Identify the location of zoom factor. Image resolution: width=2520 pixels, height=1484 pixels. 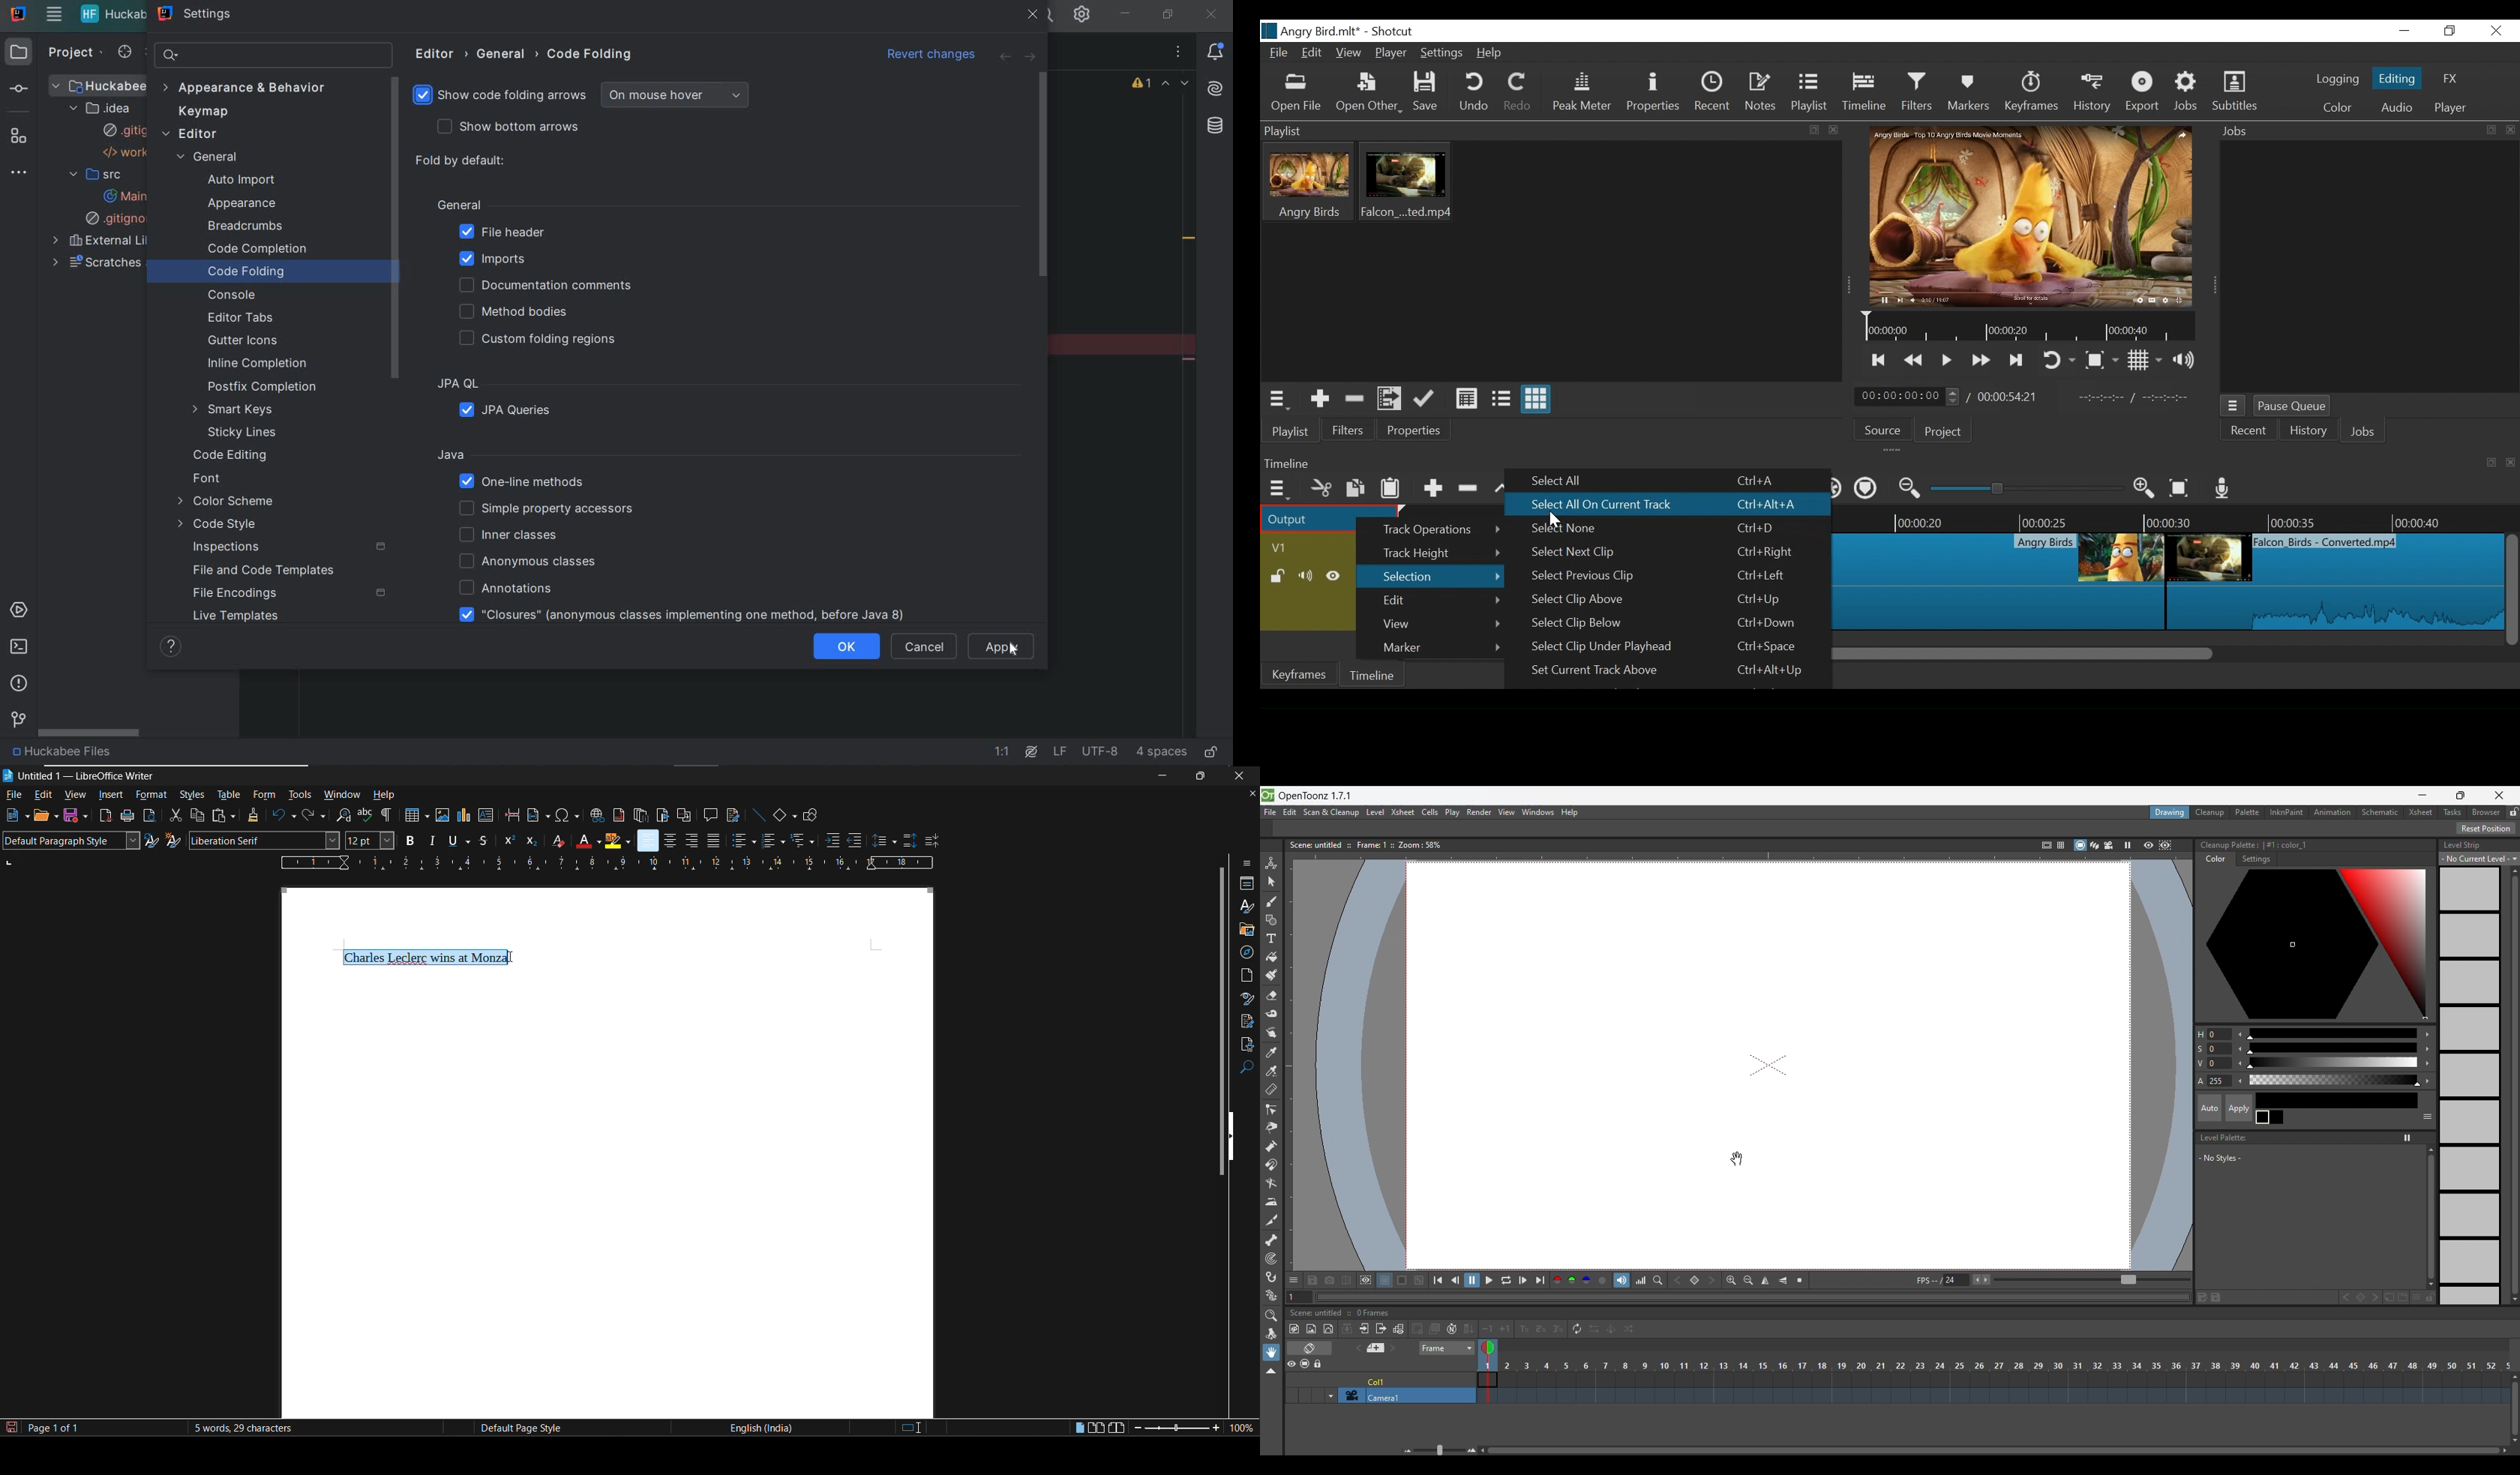
(1244, 1427).